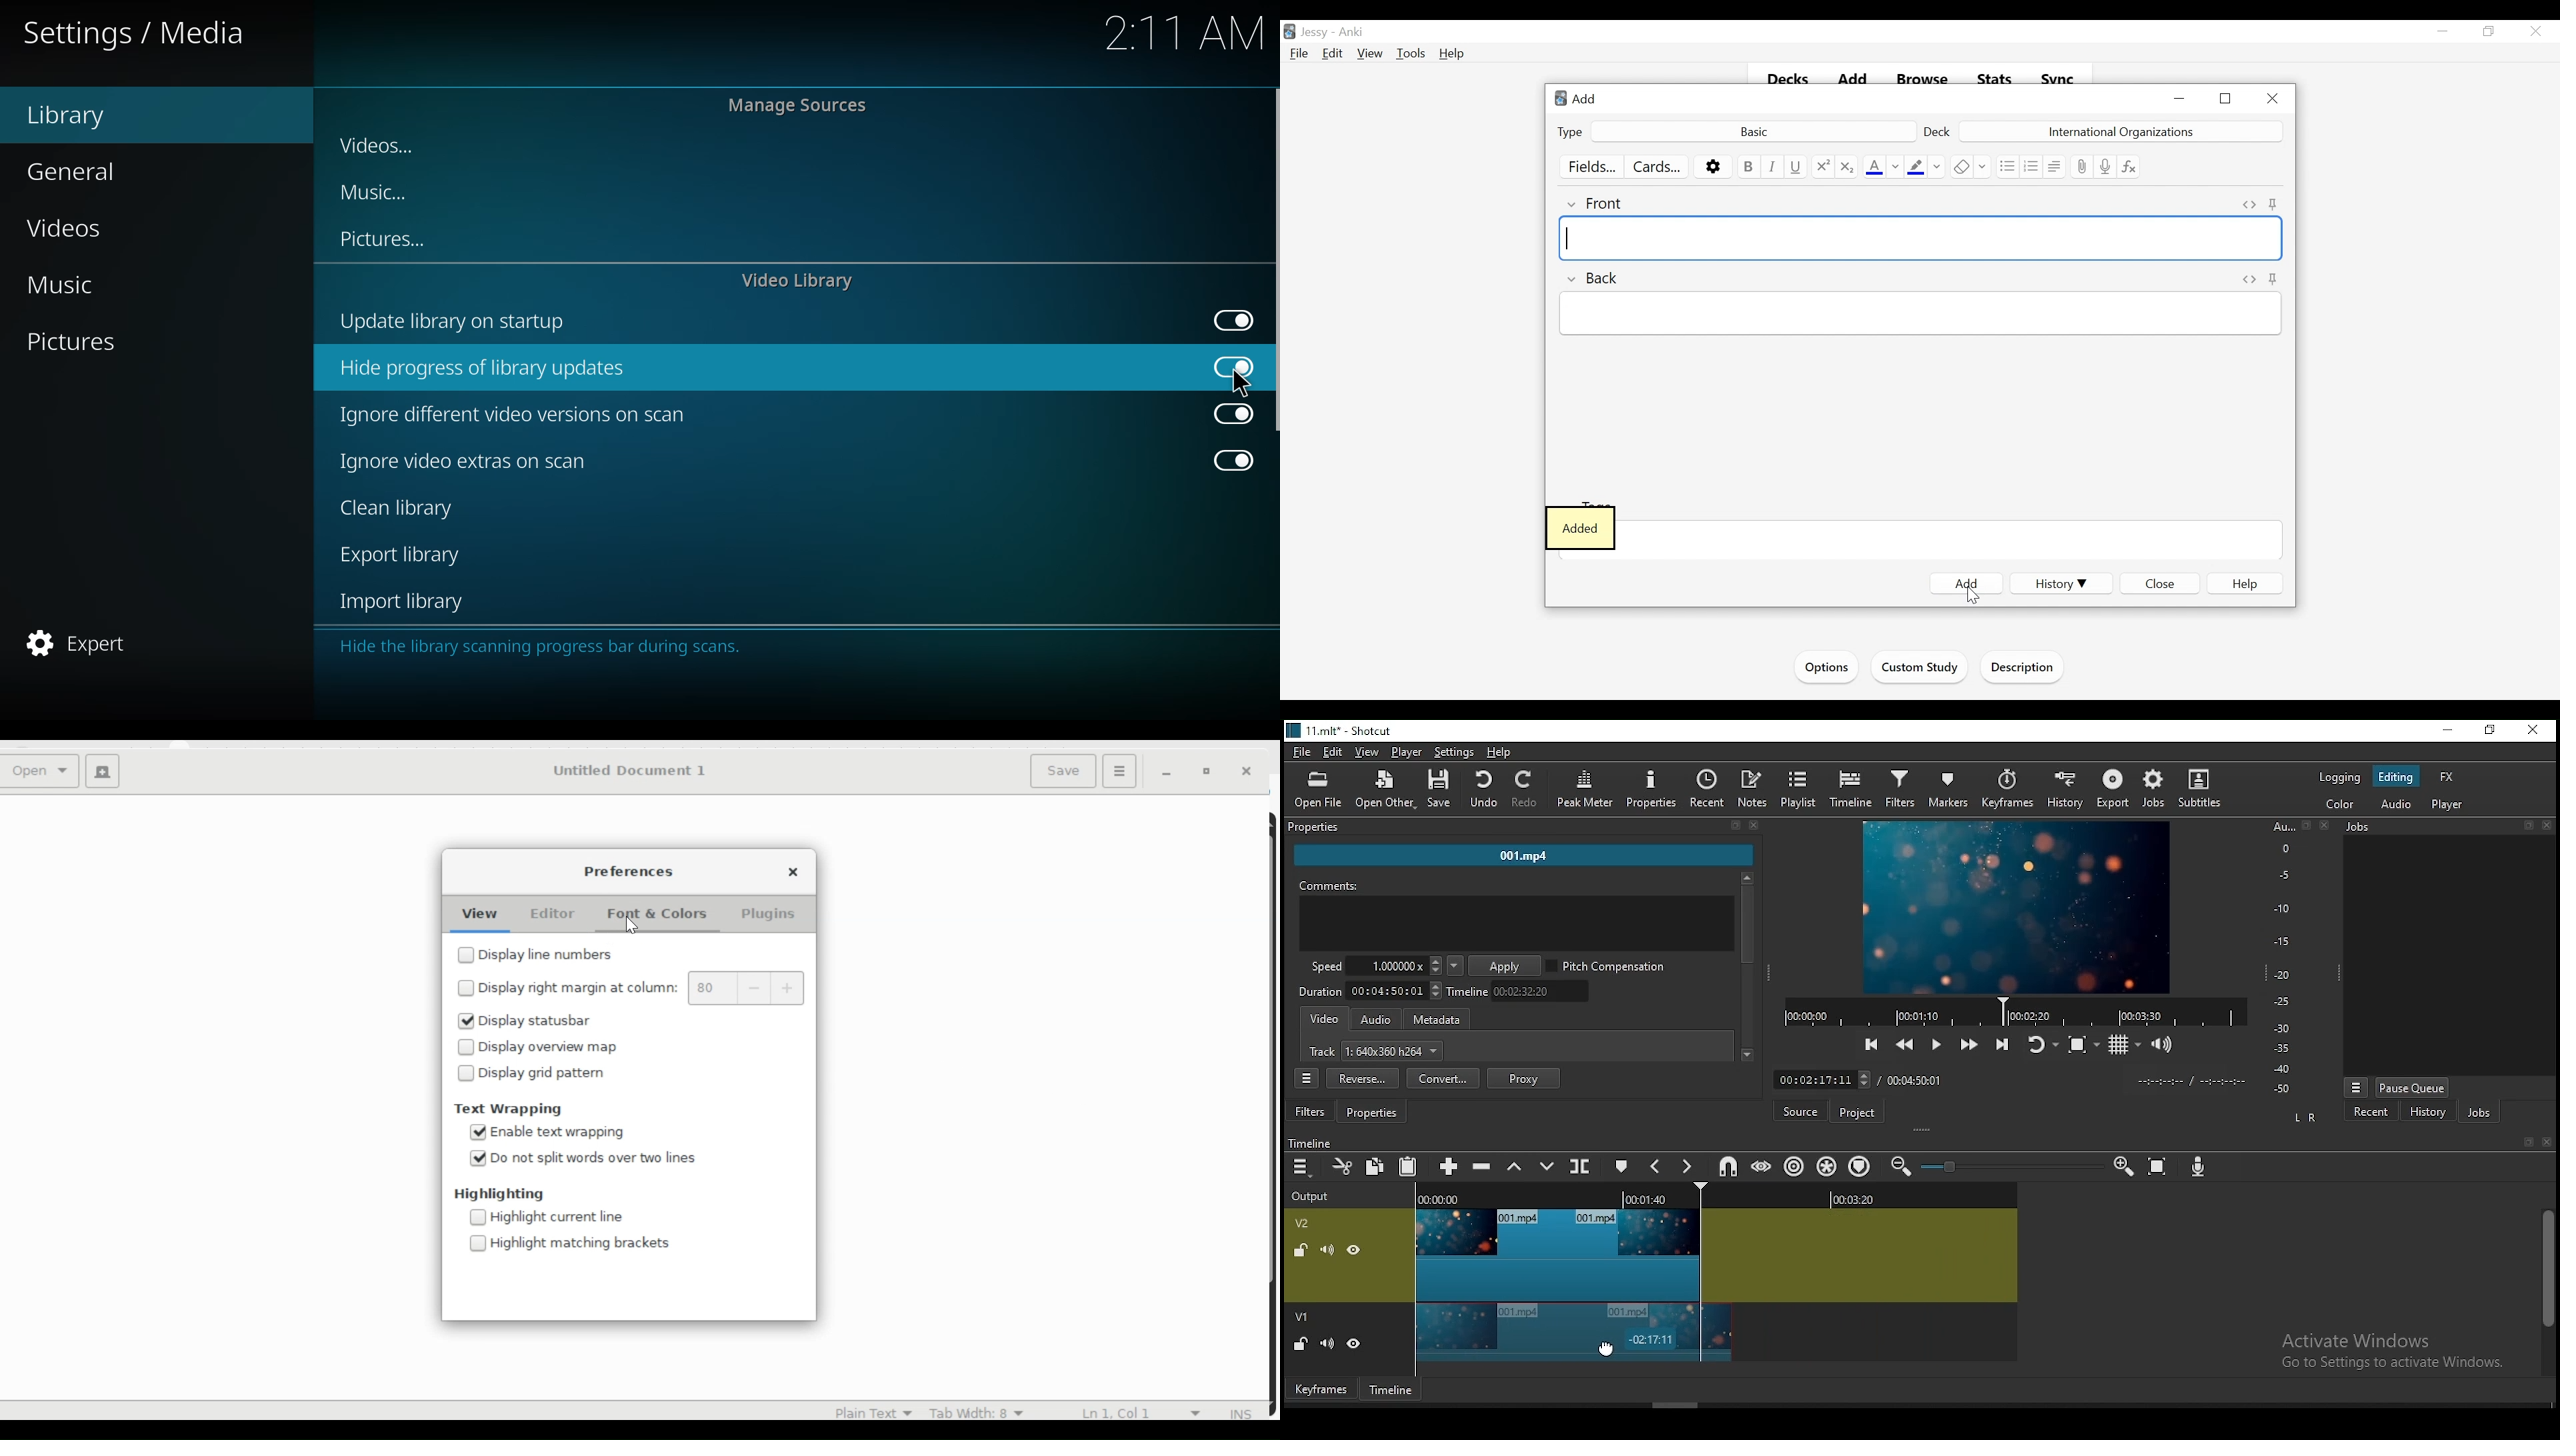 The width and height of the screenshot is (2576, 1456). What do you see at coordinates (1547, 1166) in the screenshot?
I see `overwrite` at bounding box center [1547, 1166].